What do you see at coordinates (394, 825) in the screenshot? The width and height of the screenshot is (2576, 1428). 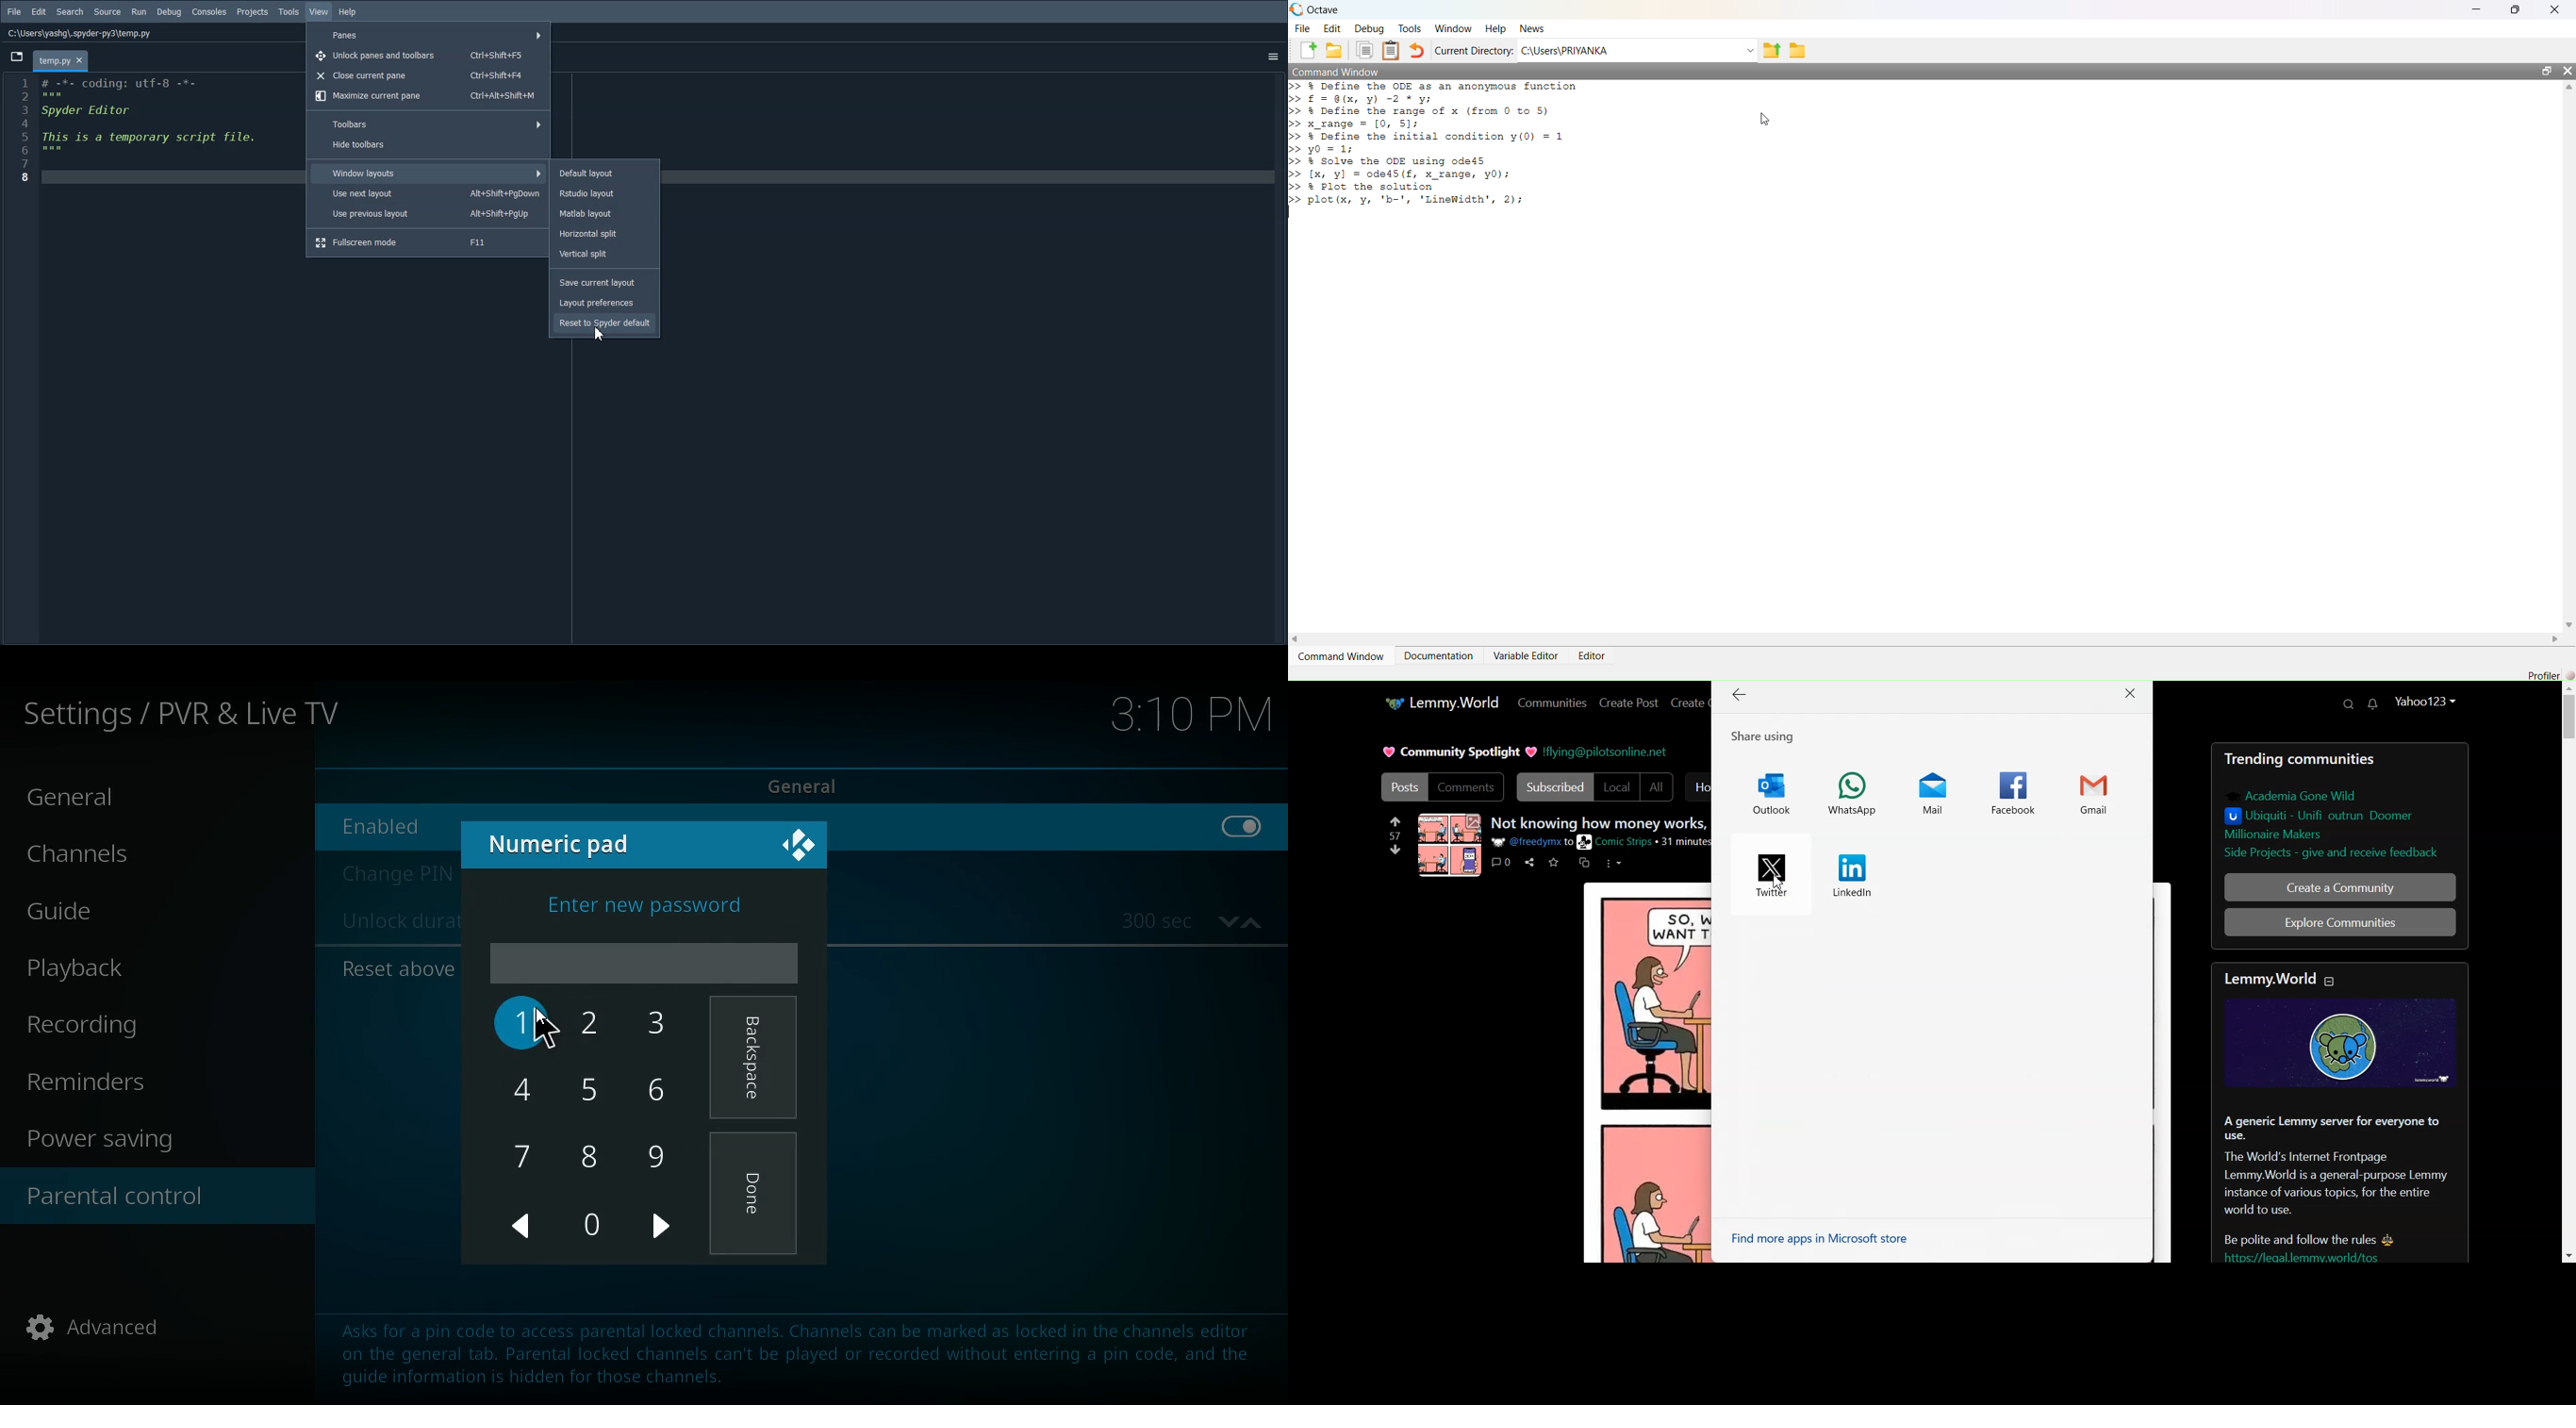 I see `enabled` at bounding box center [394, 825].